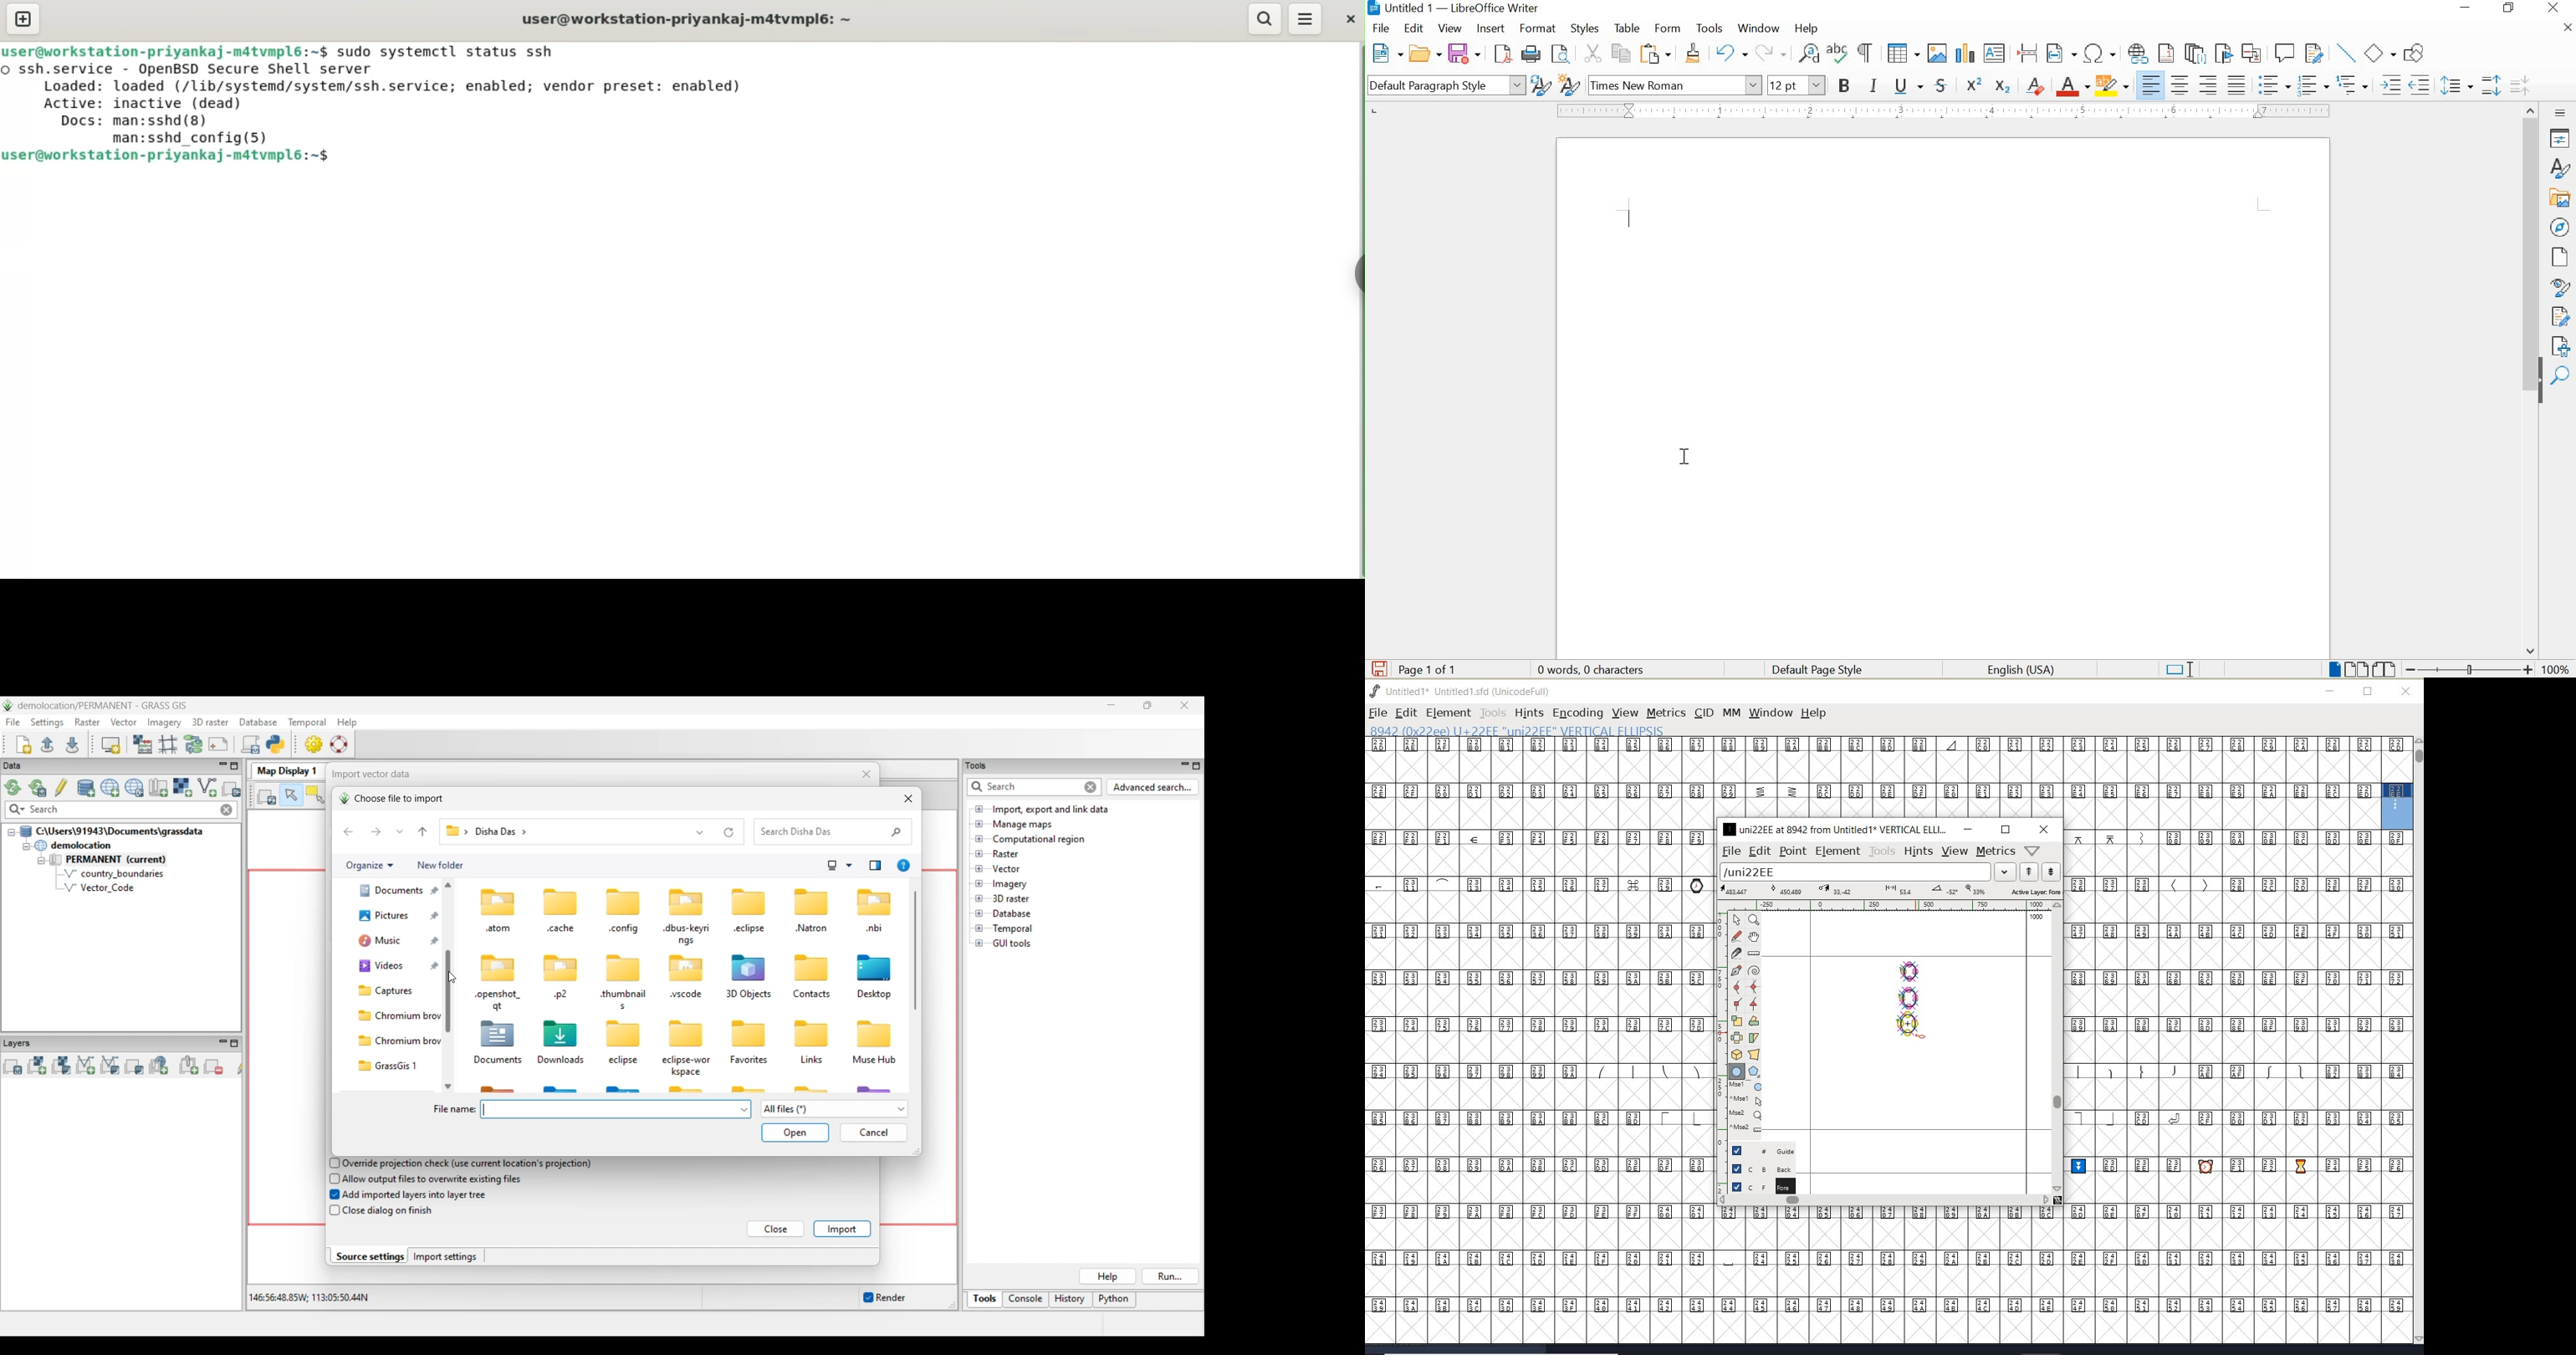 Image resolution: width=2576 pixels, height=1372 pixels. I want to click on perform a perspective transformation on the selection, so click(1754, 1054).